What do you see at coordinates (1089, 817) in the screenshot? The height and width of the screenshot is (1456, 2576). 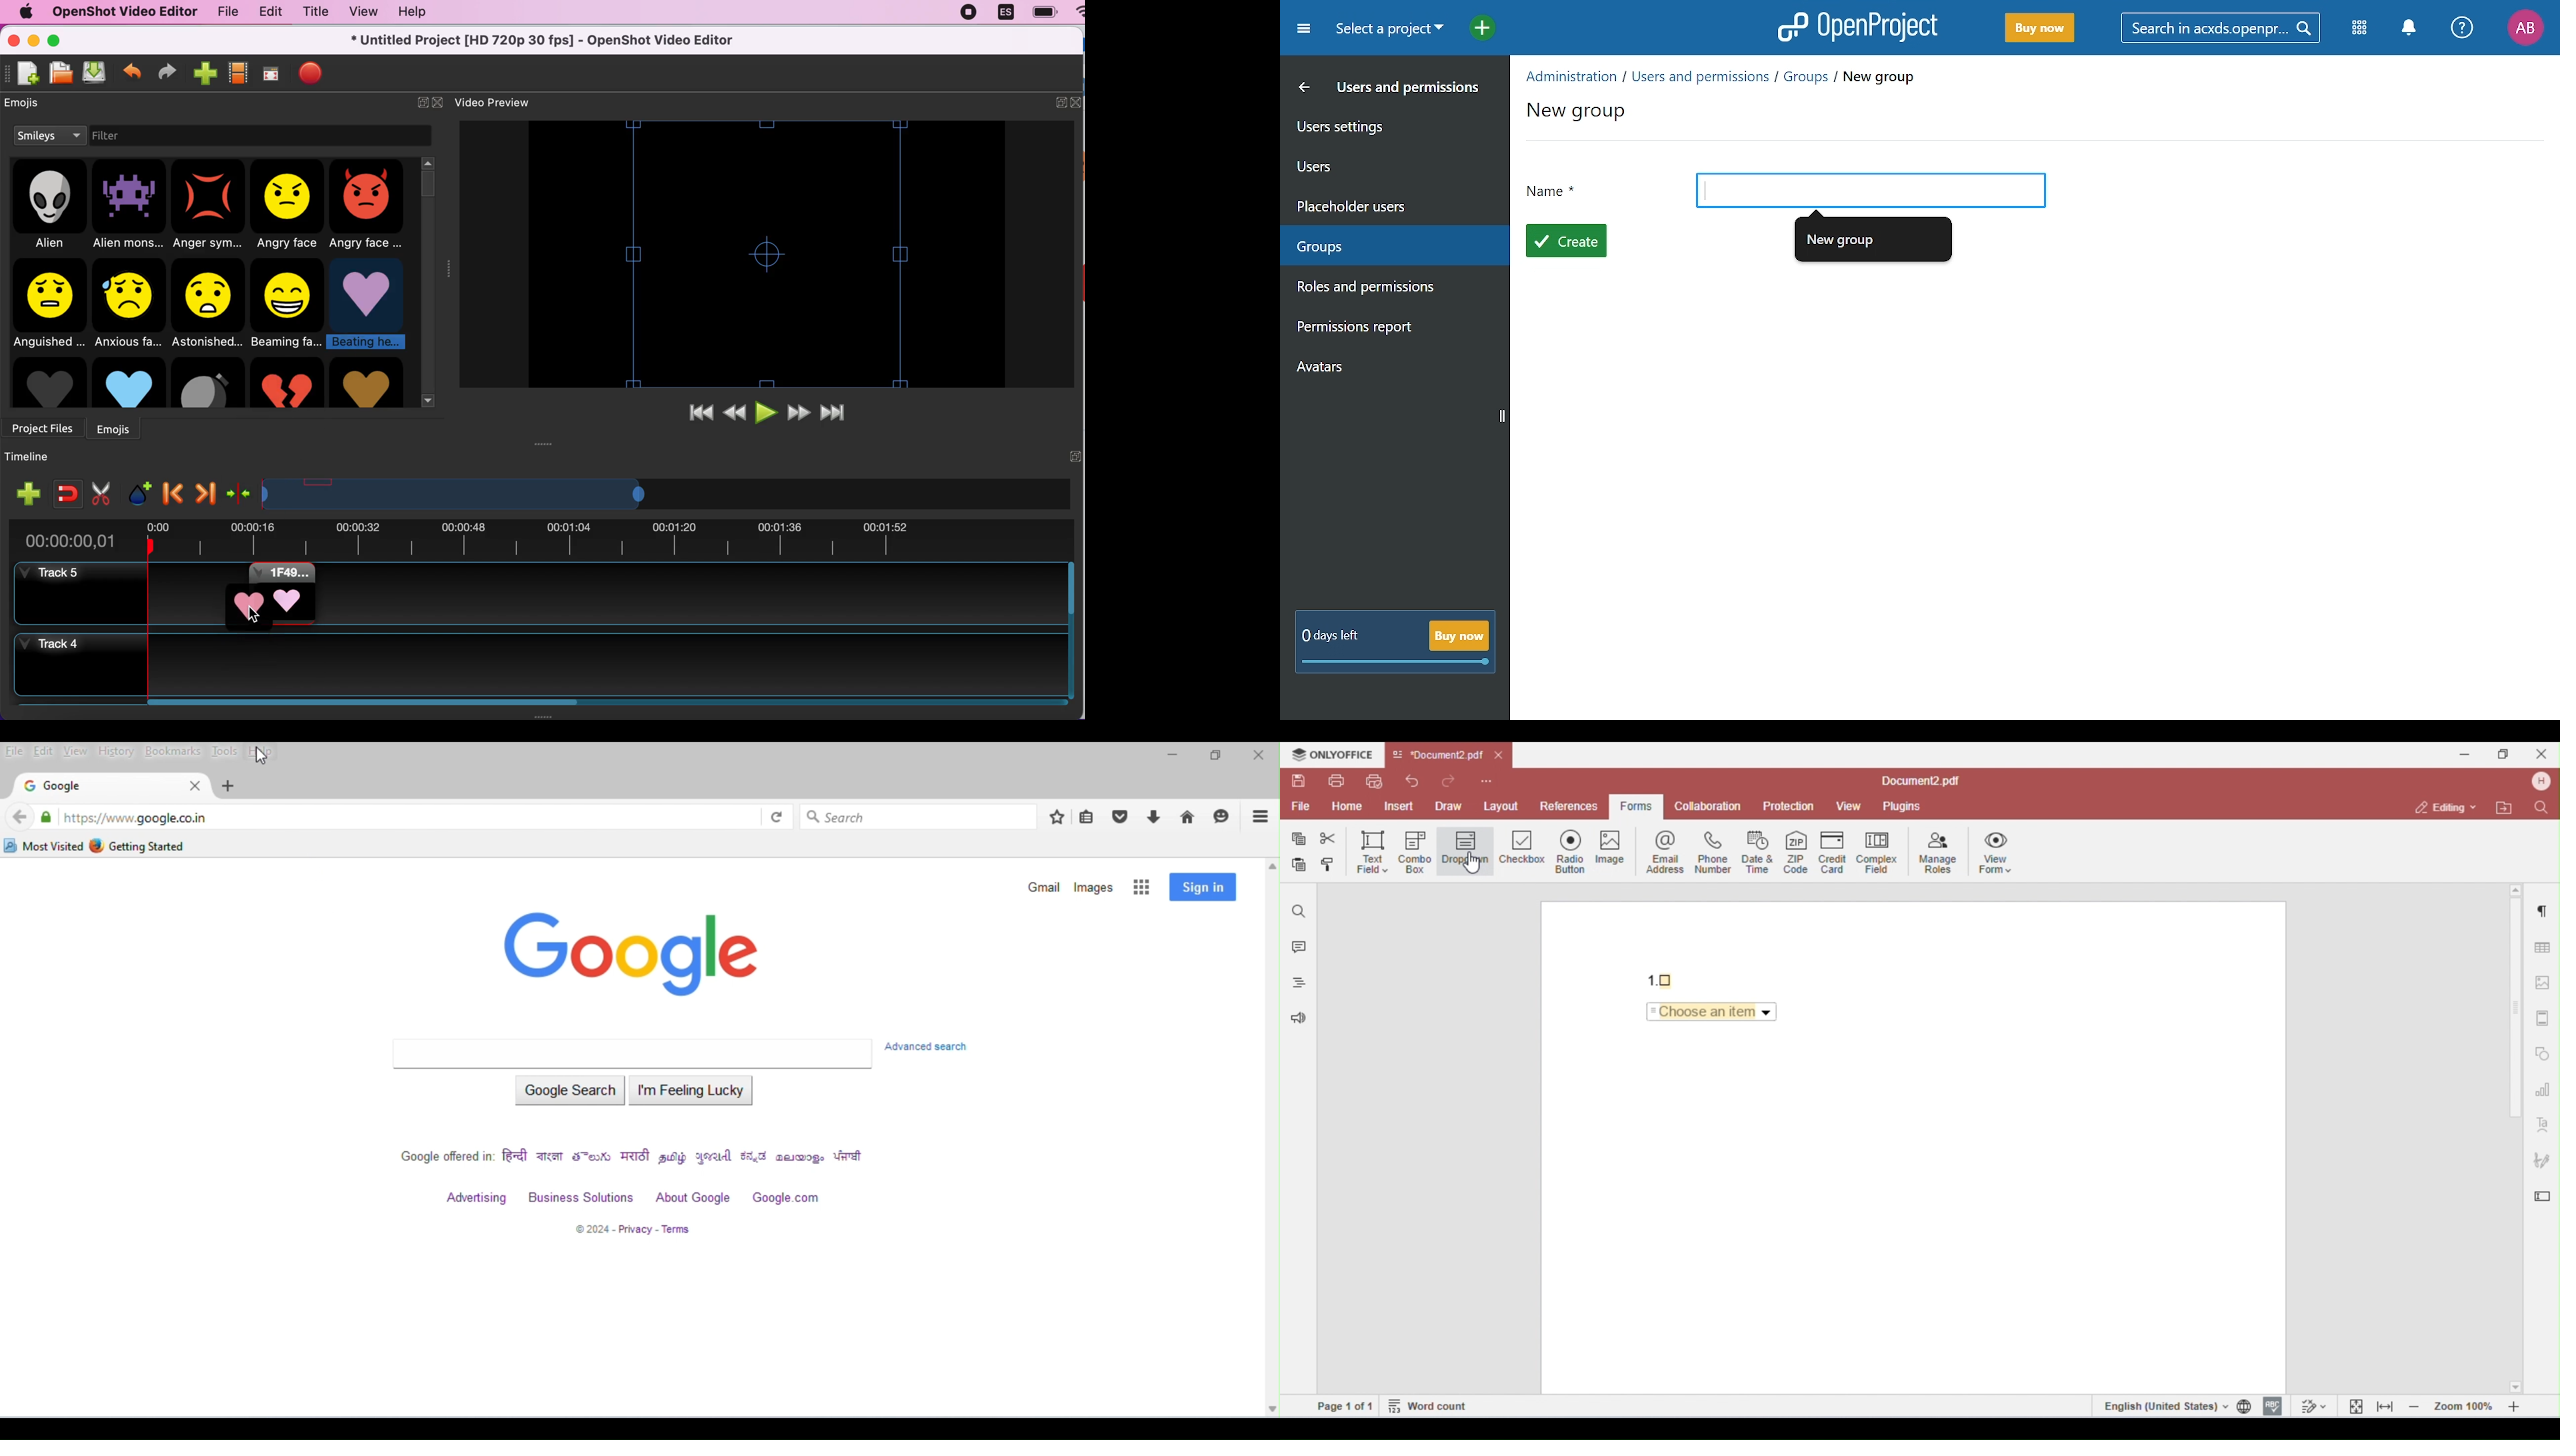 I see `show bookmarks` at bounding box center [1089, 817].